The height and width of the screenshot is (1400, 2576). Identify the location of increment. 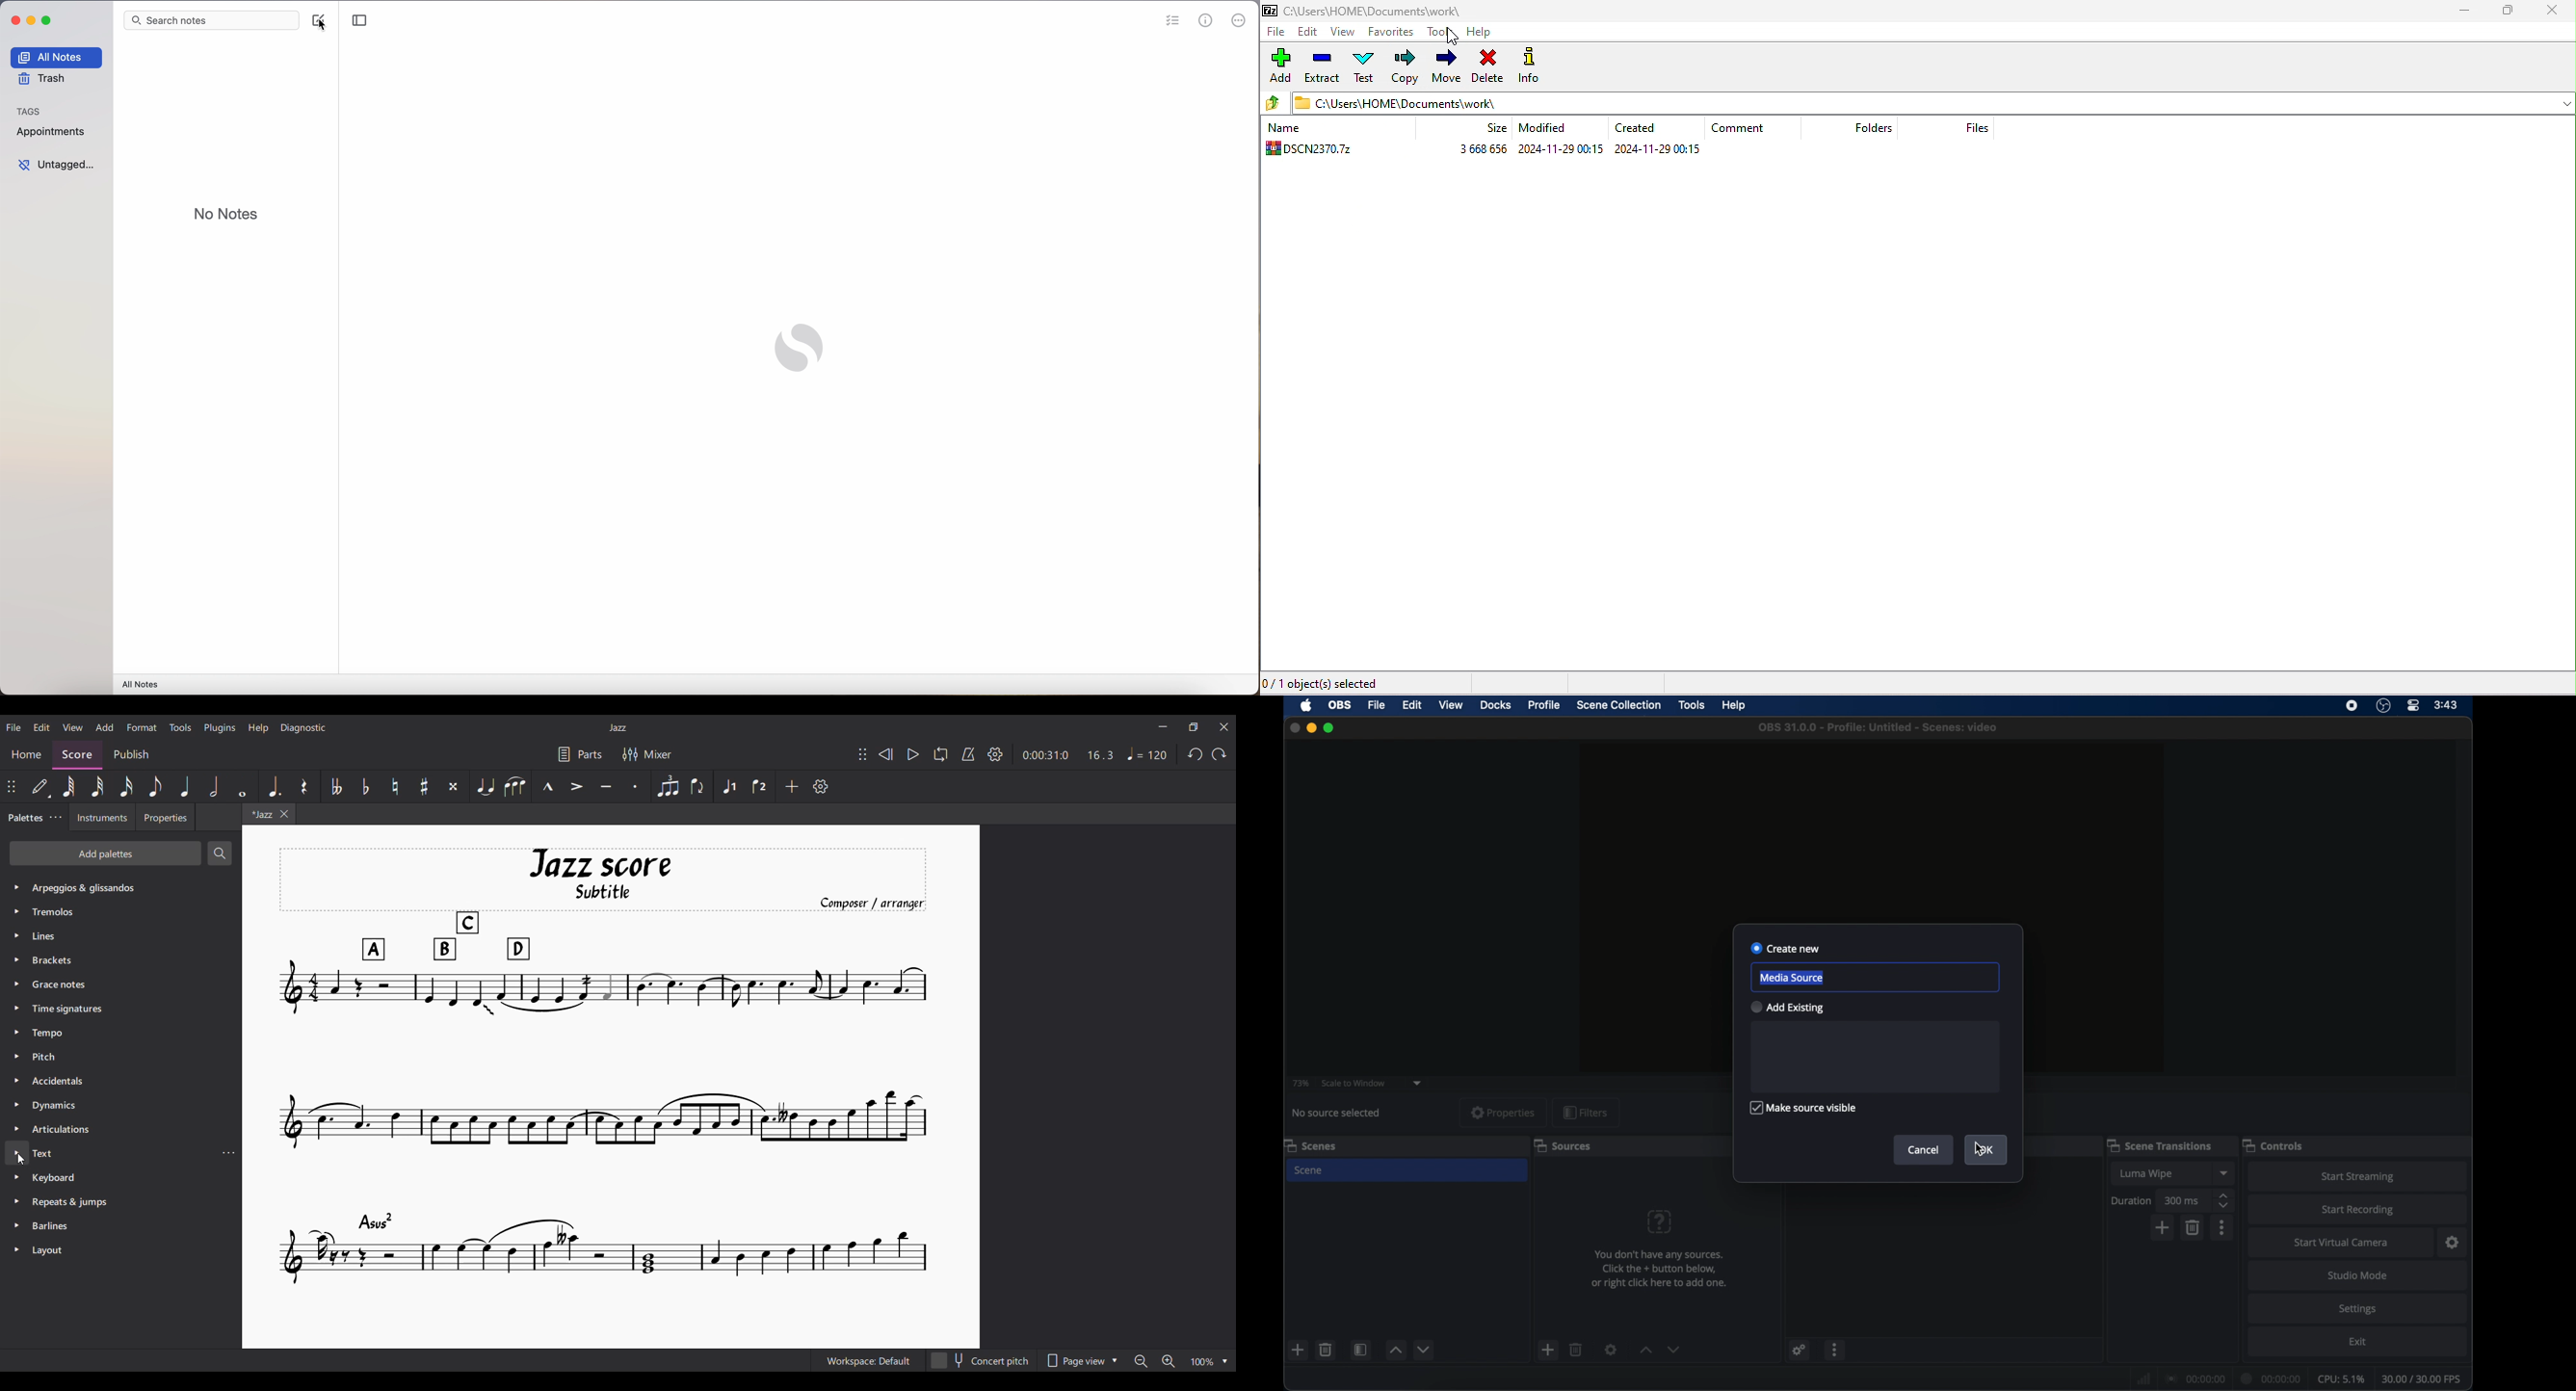
(1646, 1350).